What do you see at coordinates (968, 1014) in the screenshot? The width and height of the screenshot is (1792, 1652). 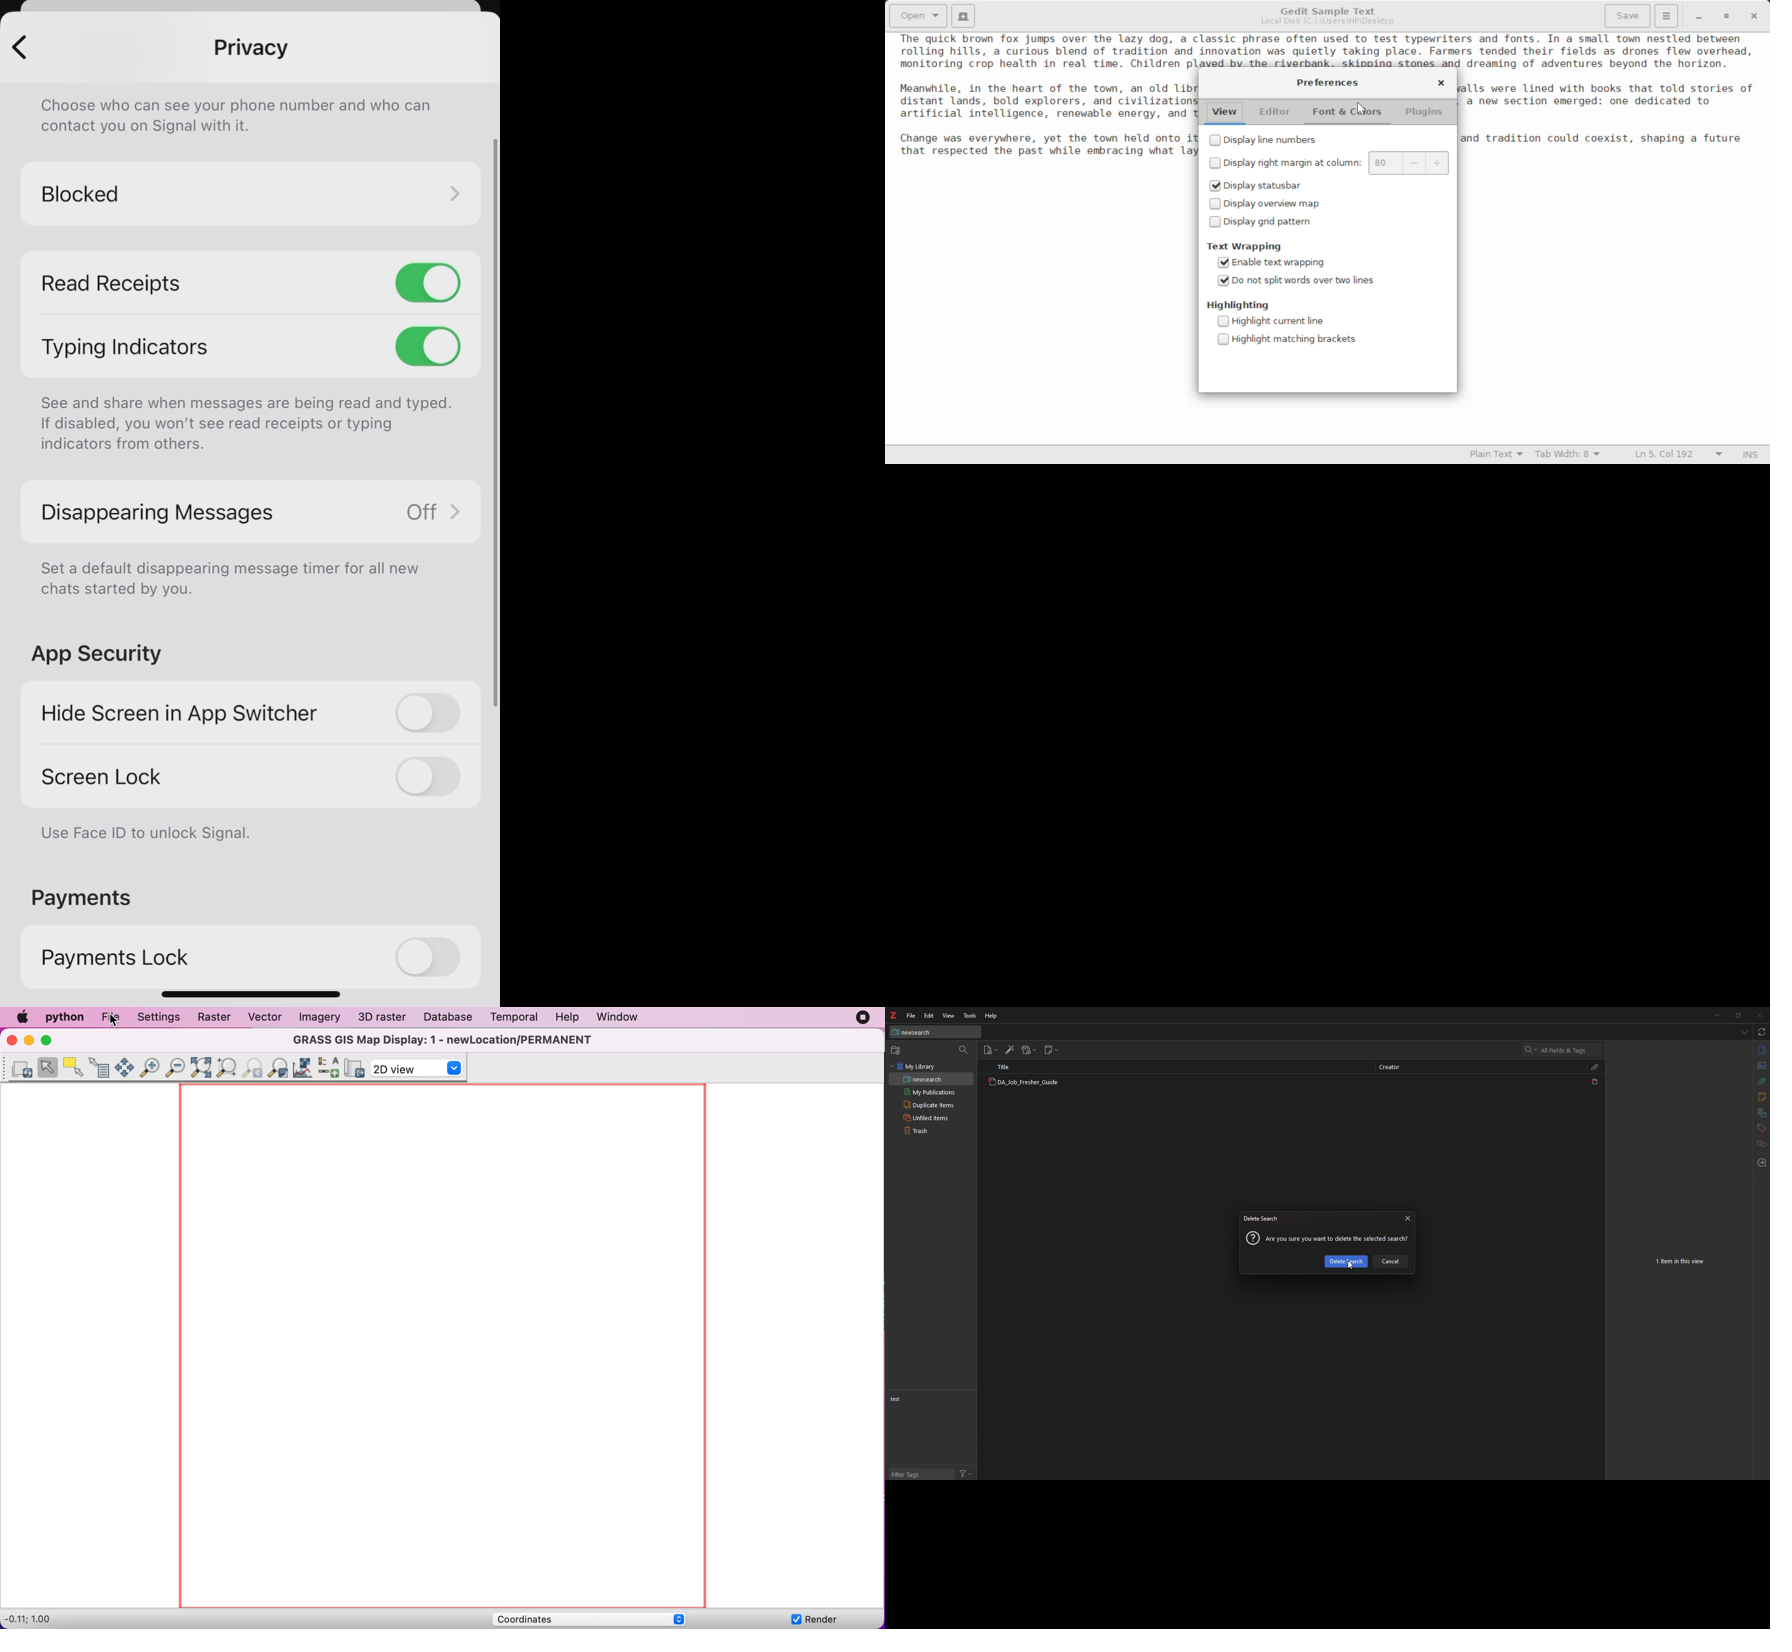 I see `Tools` at bounding box center [968, 1014].